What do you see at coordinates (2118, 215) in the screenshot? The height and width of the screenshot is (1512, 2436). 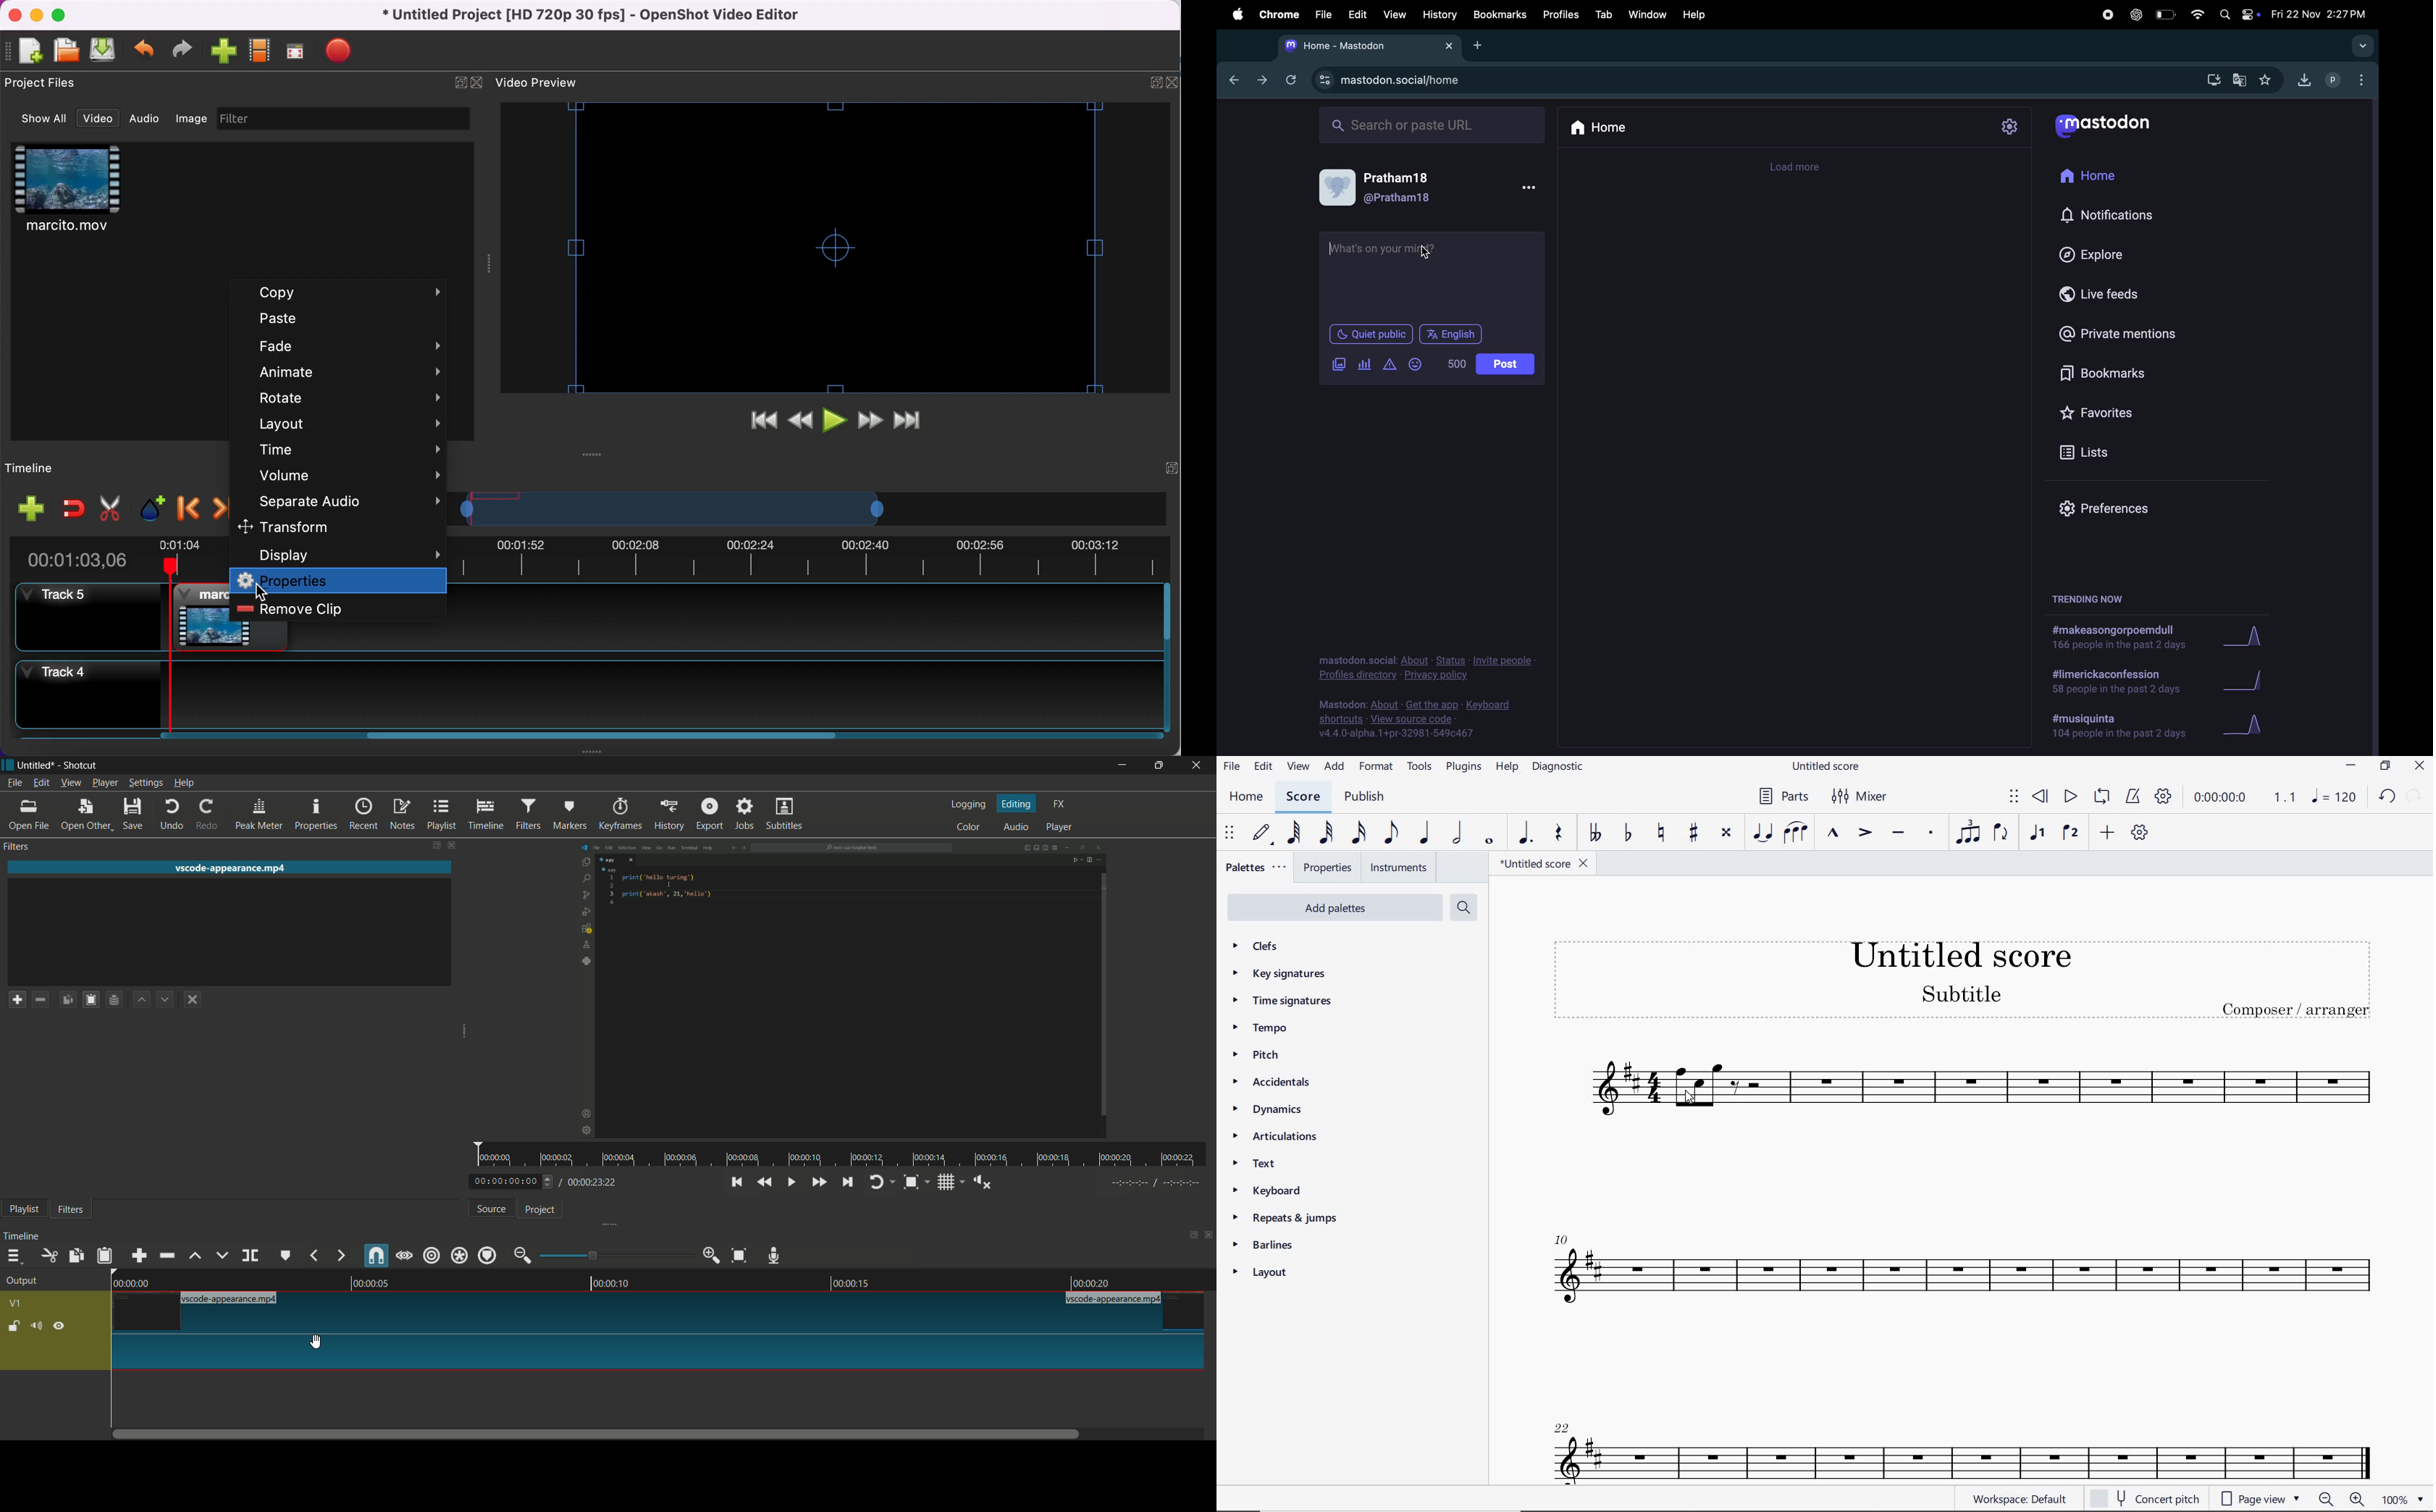 I see `notification` at bounding box center [2118, 215].